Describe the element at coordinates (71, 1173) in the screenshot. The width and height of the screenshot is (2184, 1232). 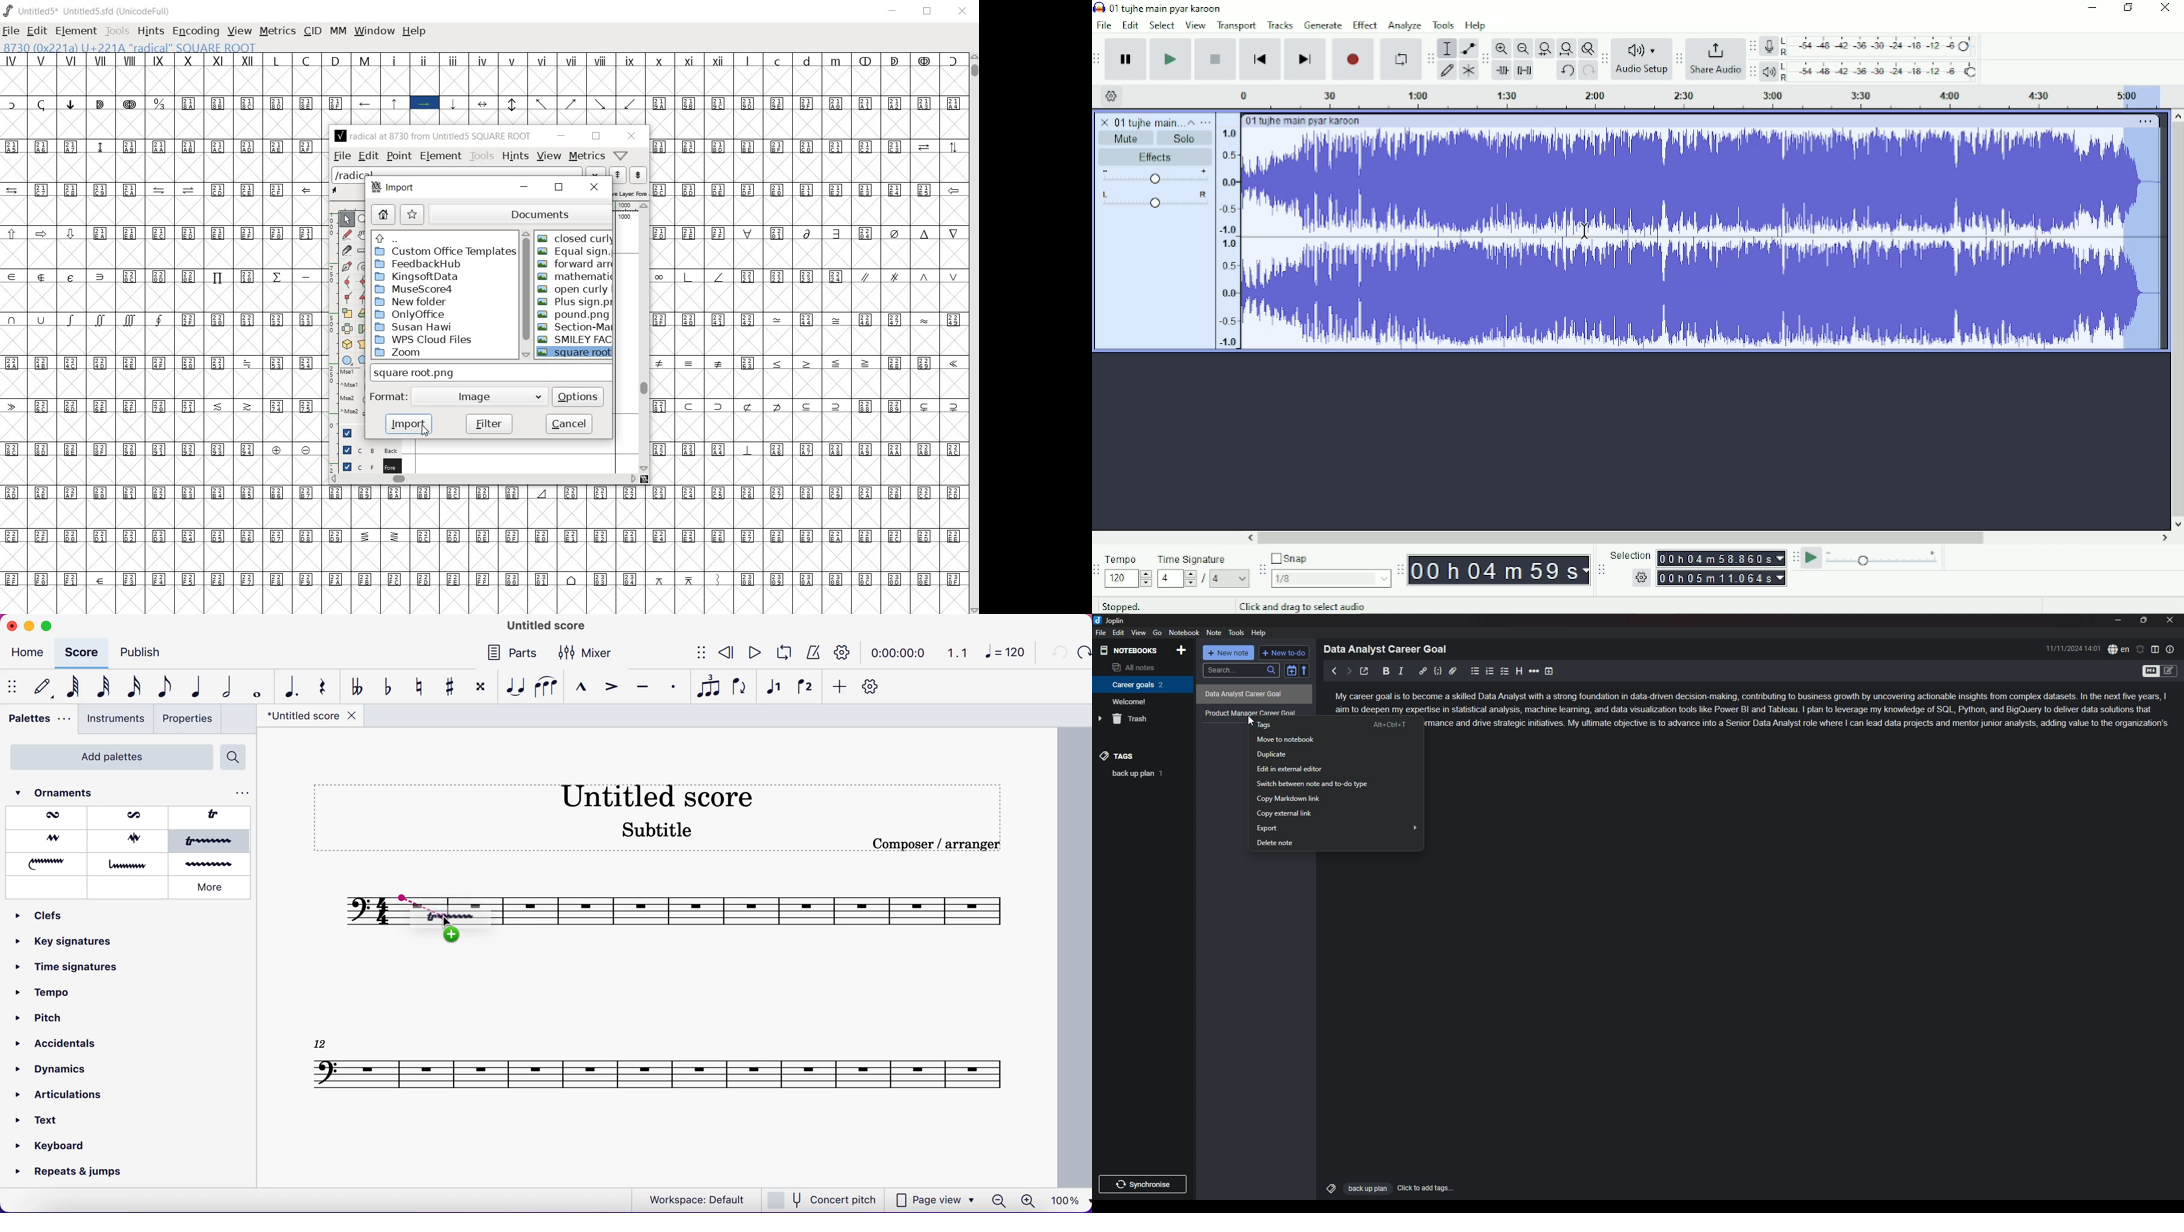
I see `repeats and jumps` at that location.